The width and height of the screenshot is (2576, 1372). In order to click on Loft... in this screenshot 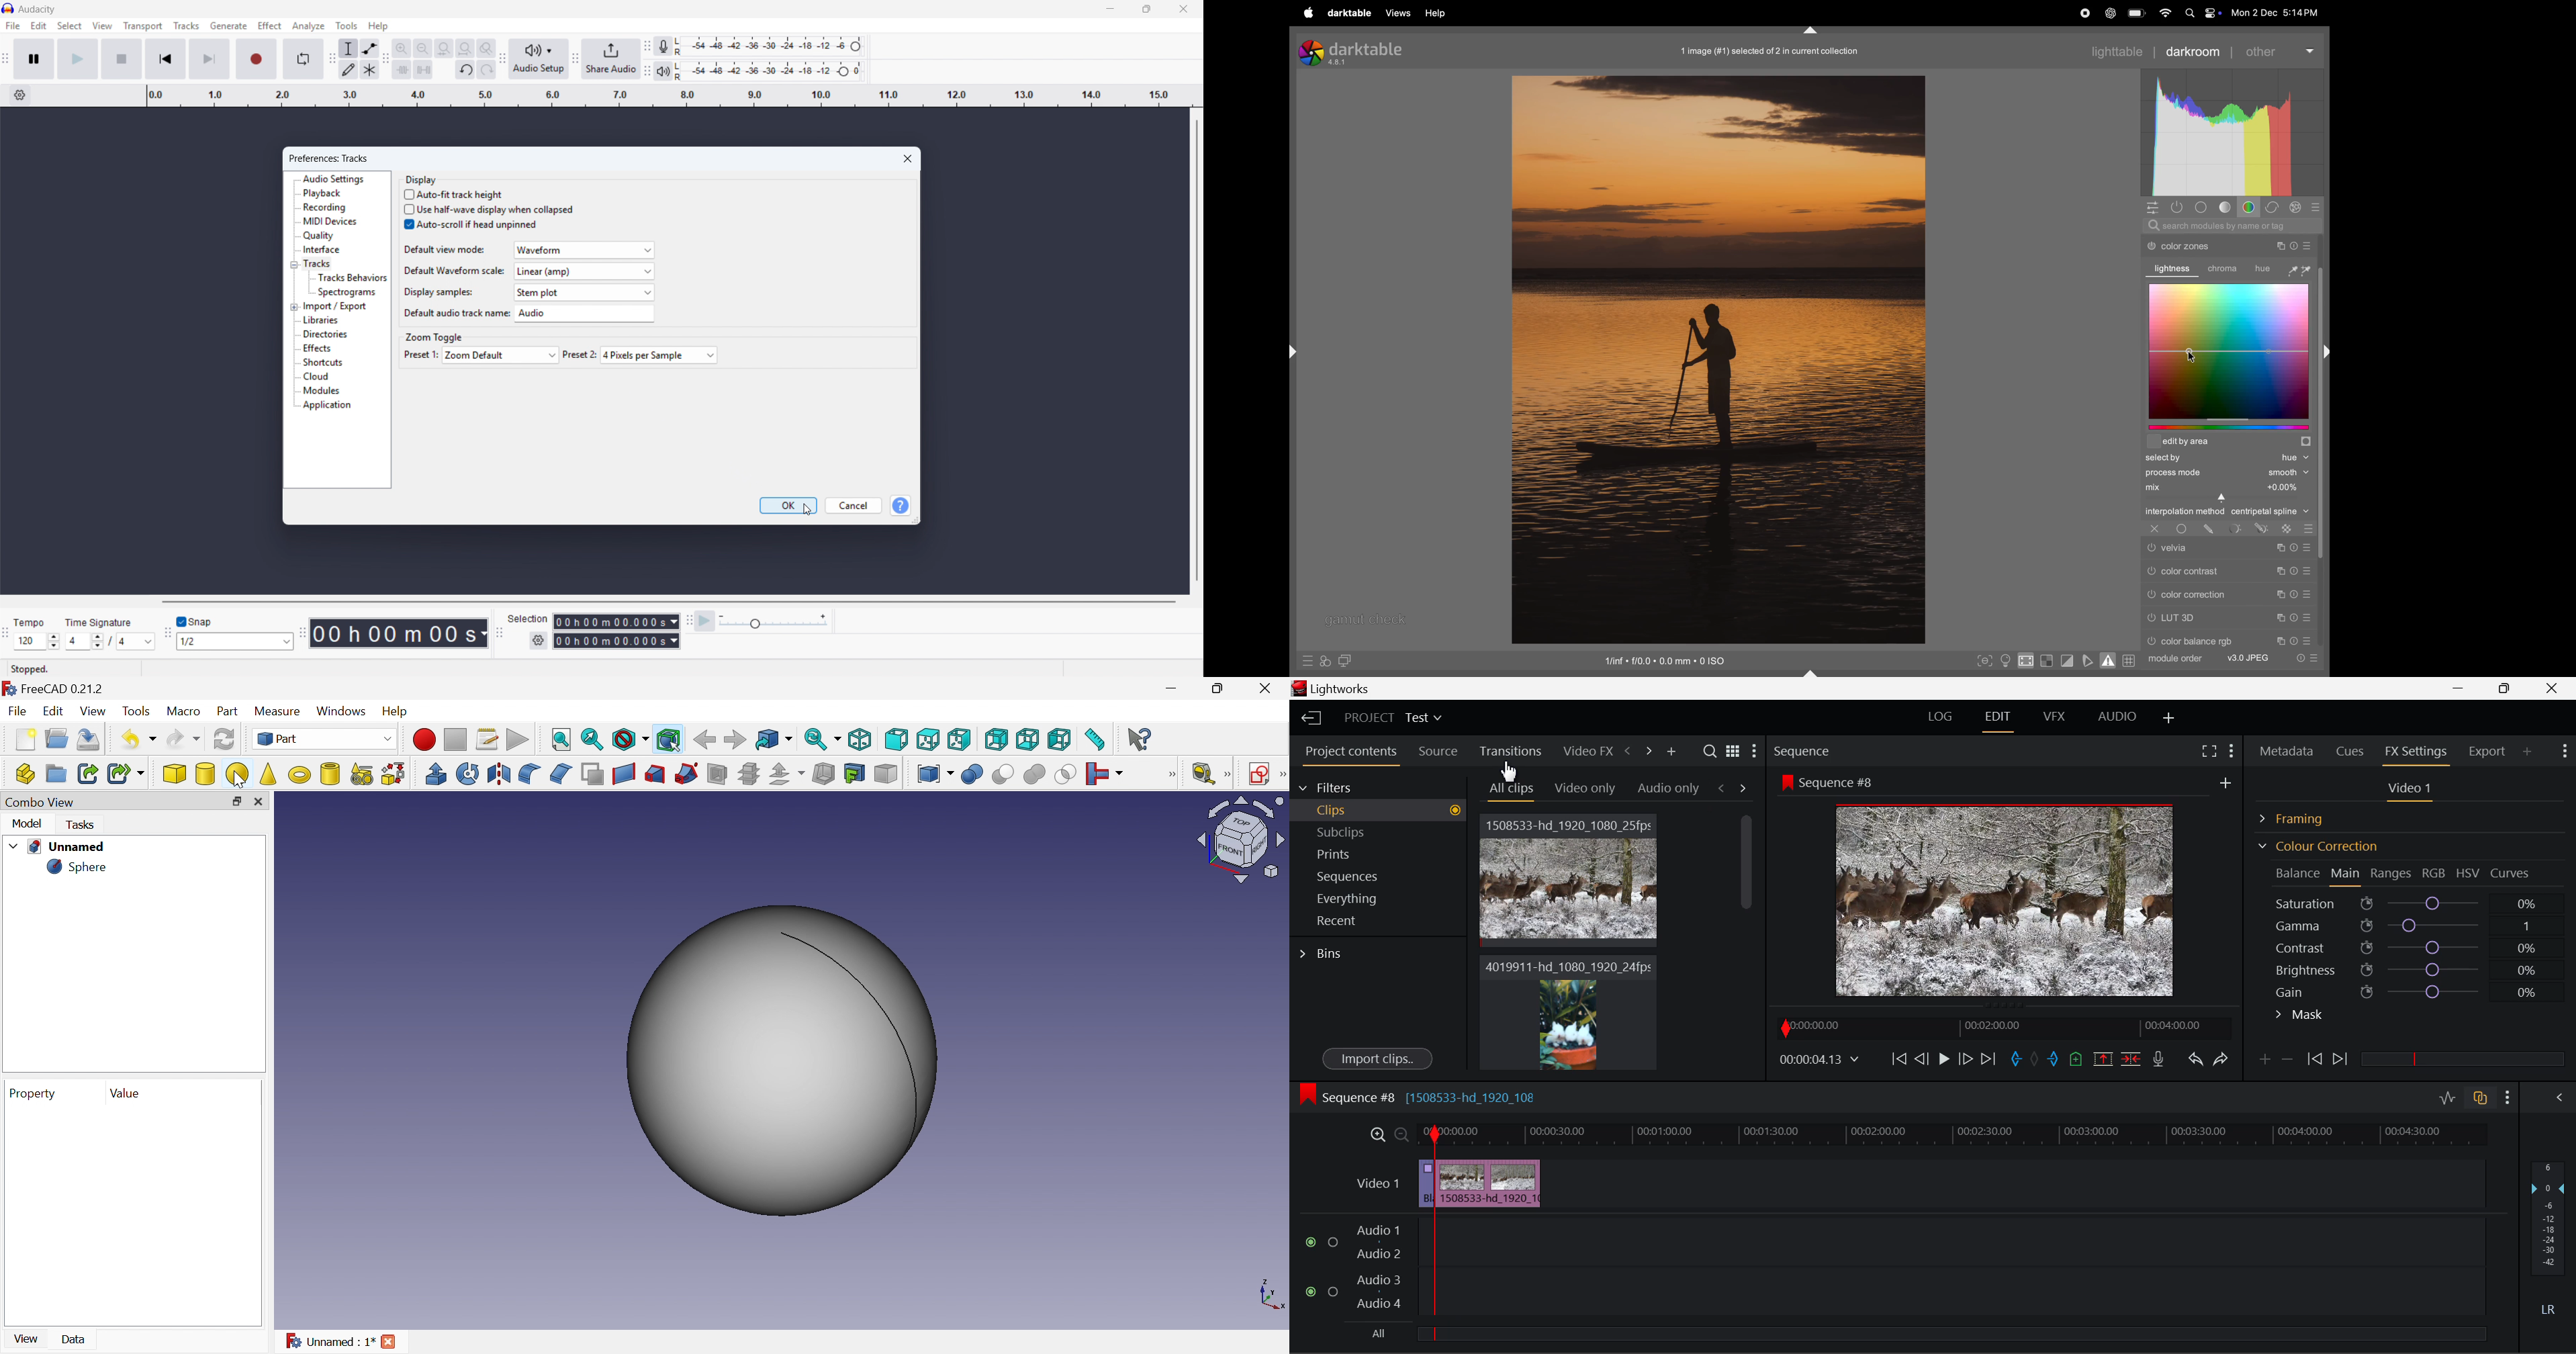, I will do `click(655, 773)`.